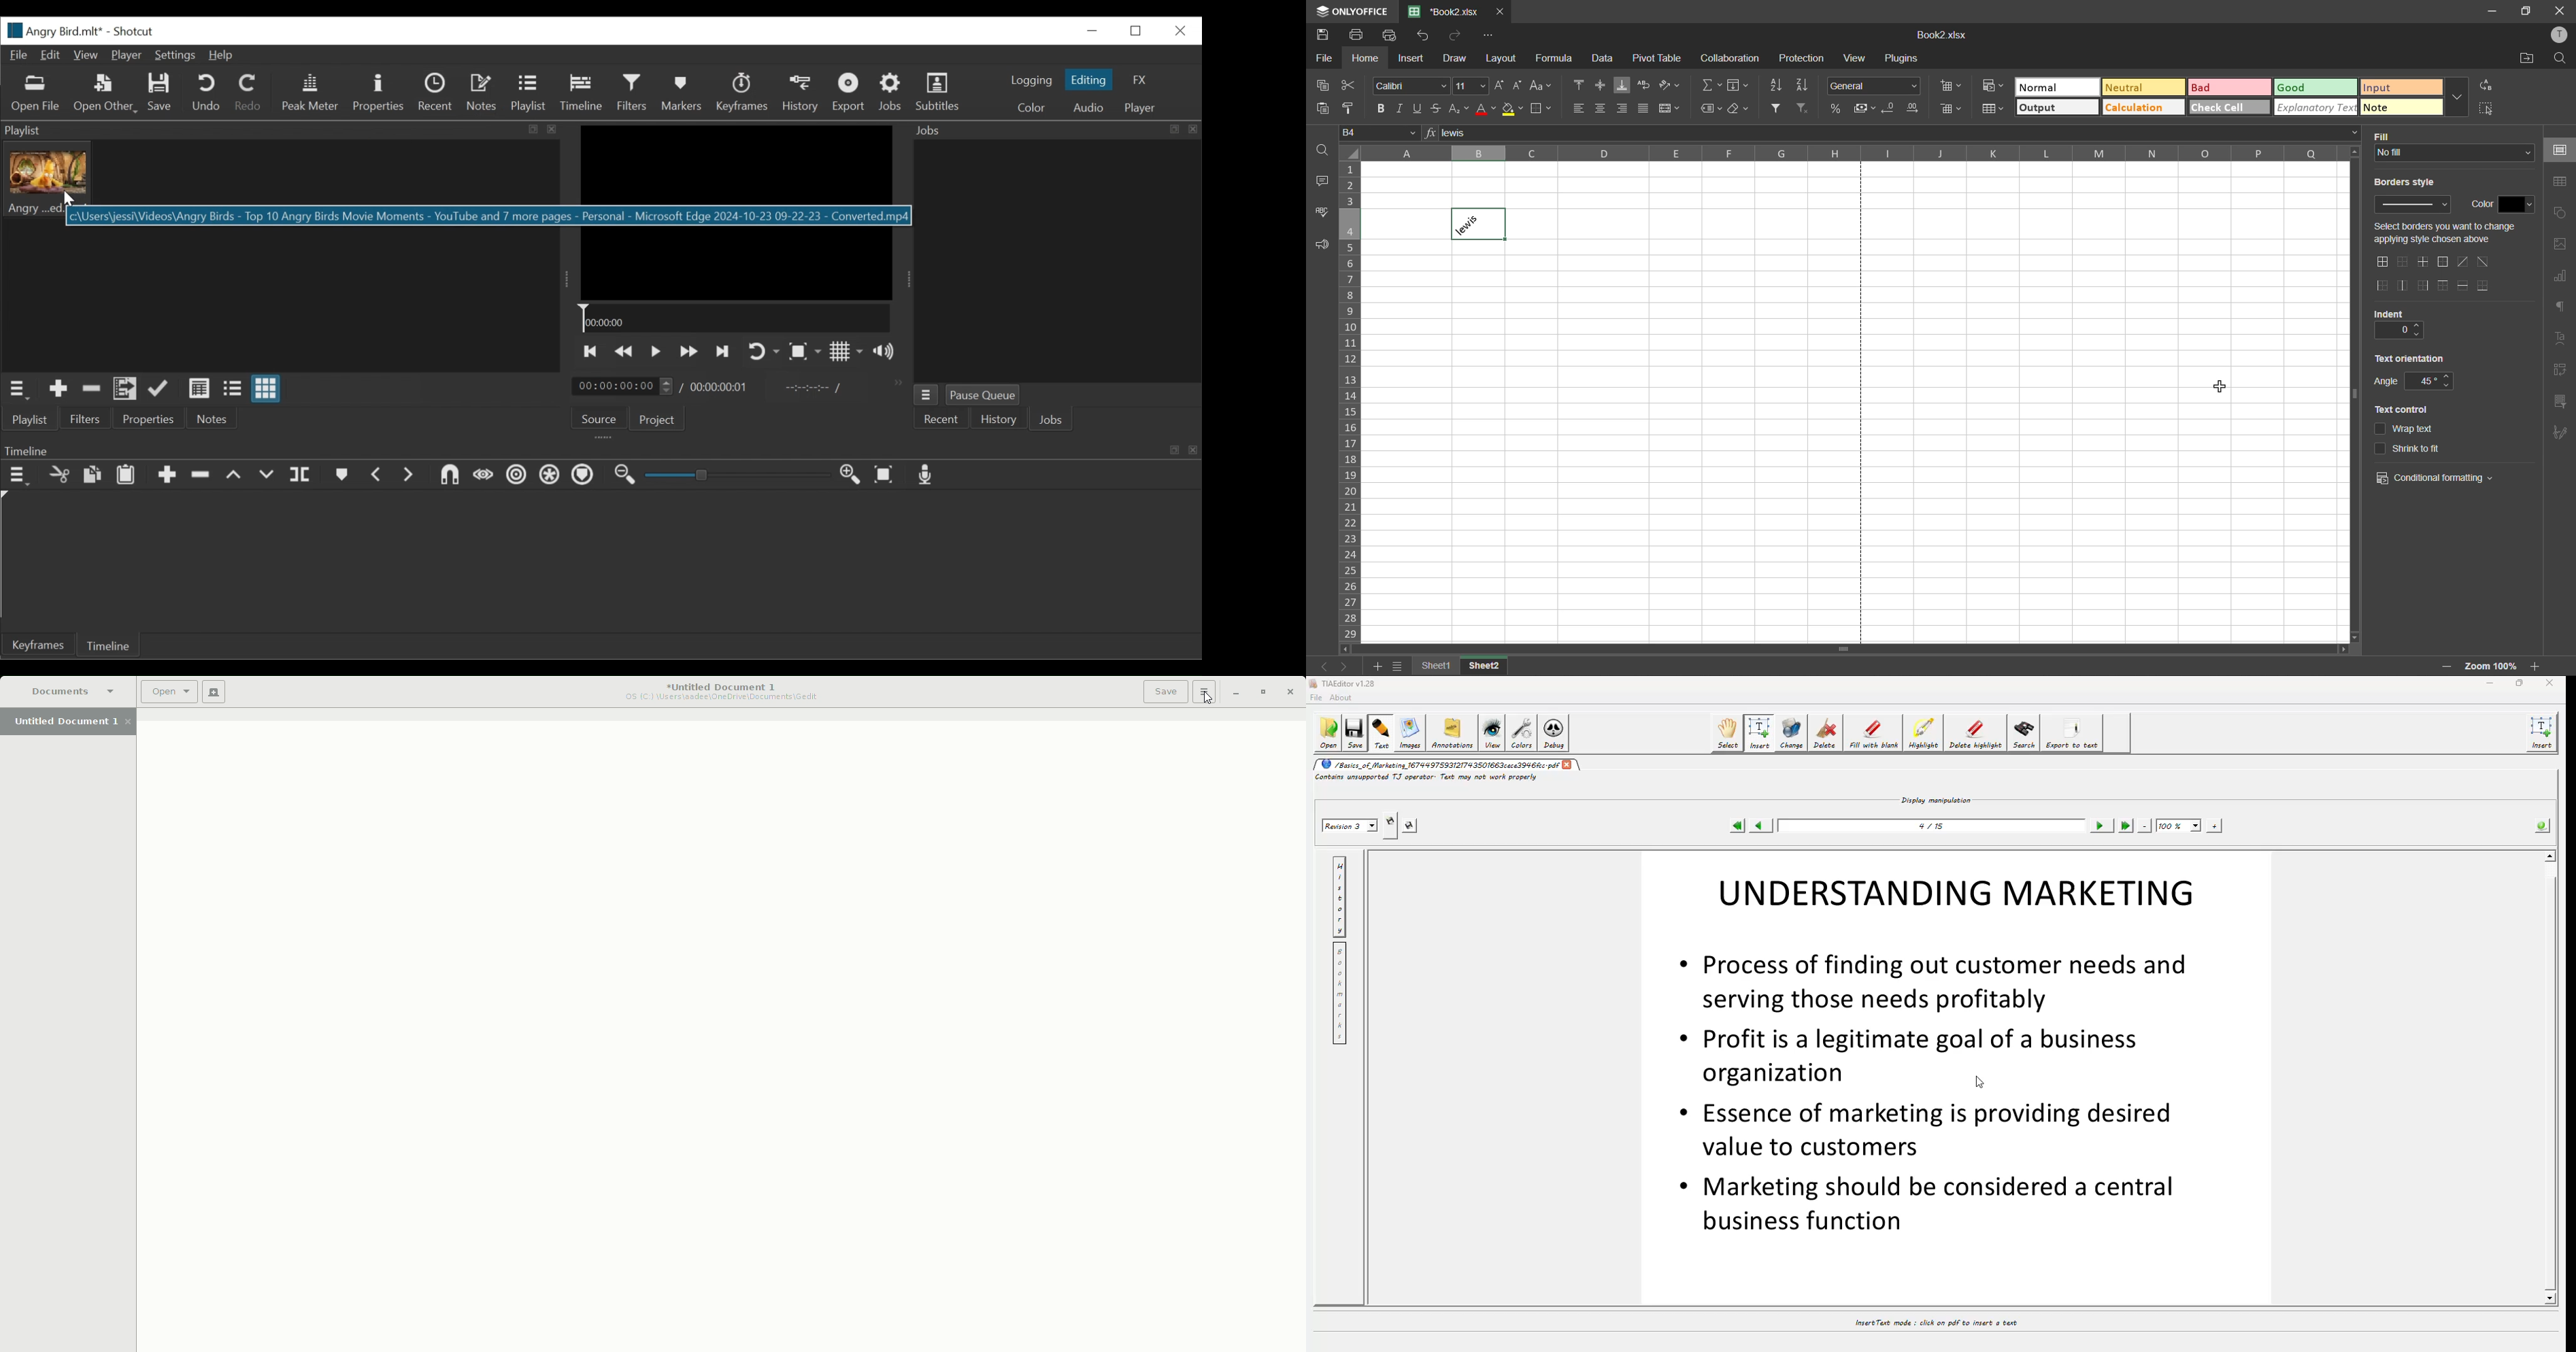 The image size is (2576, 1372). I want to click on color, so click(2480, 204).